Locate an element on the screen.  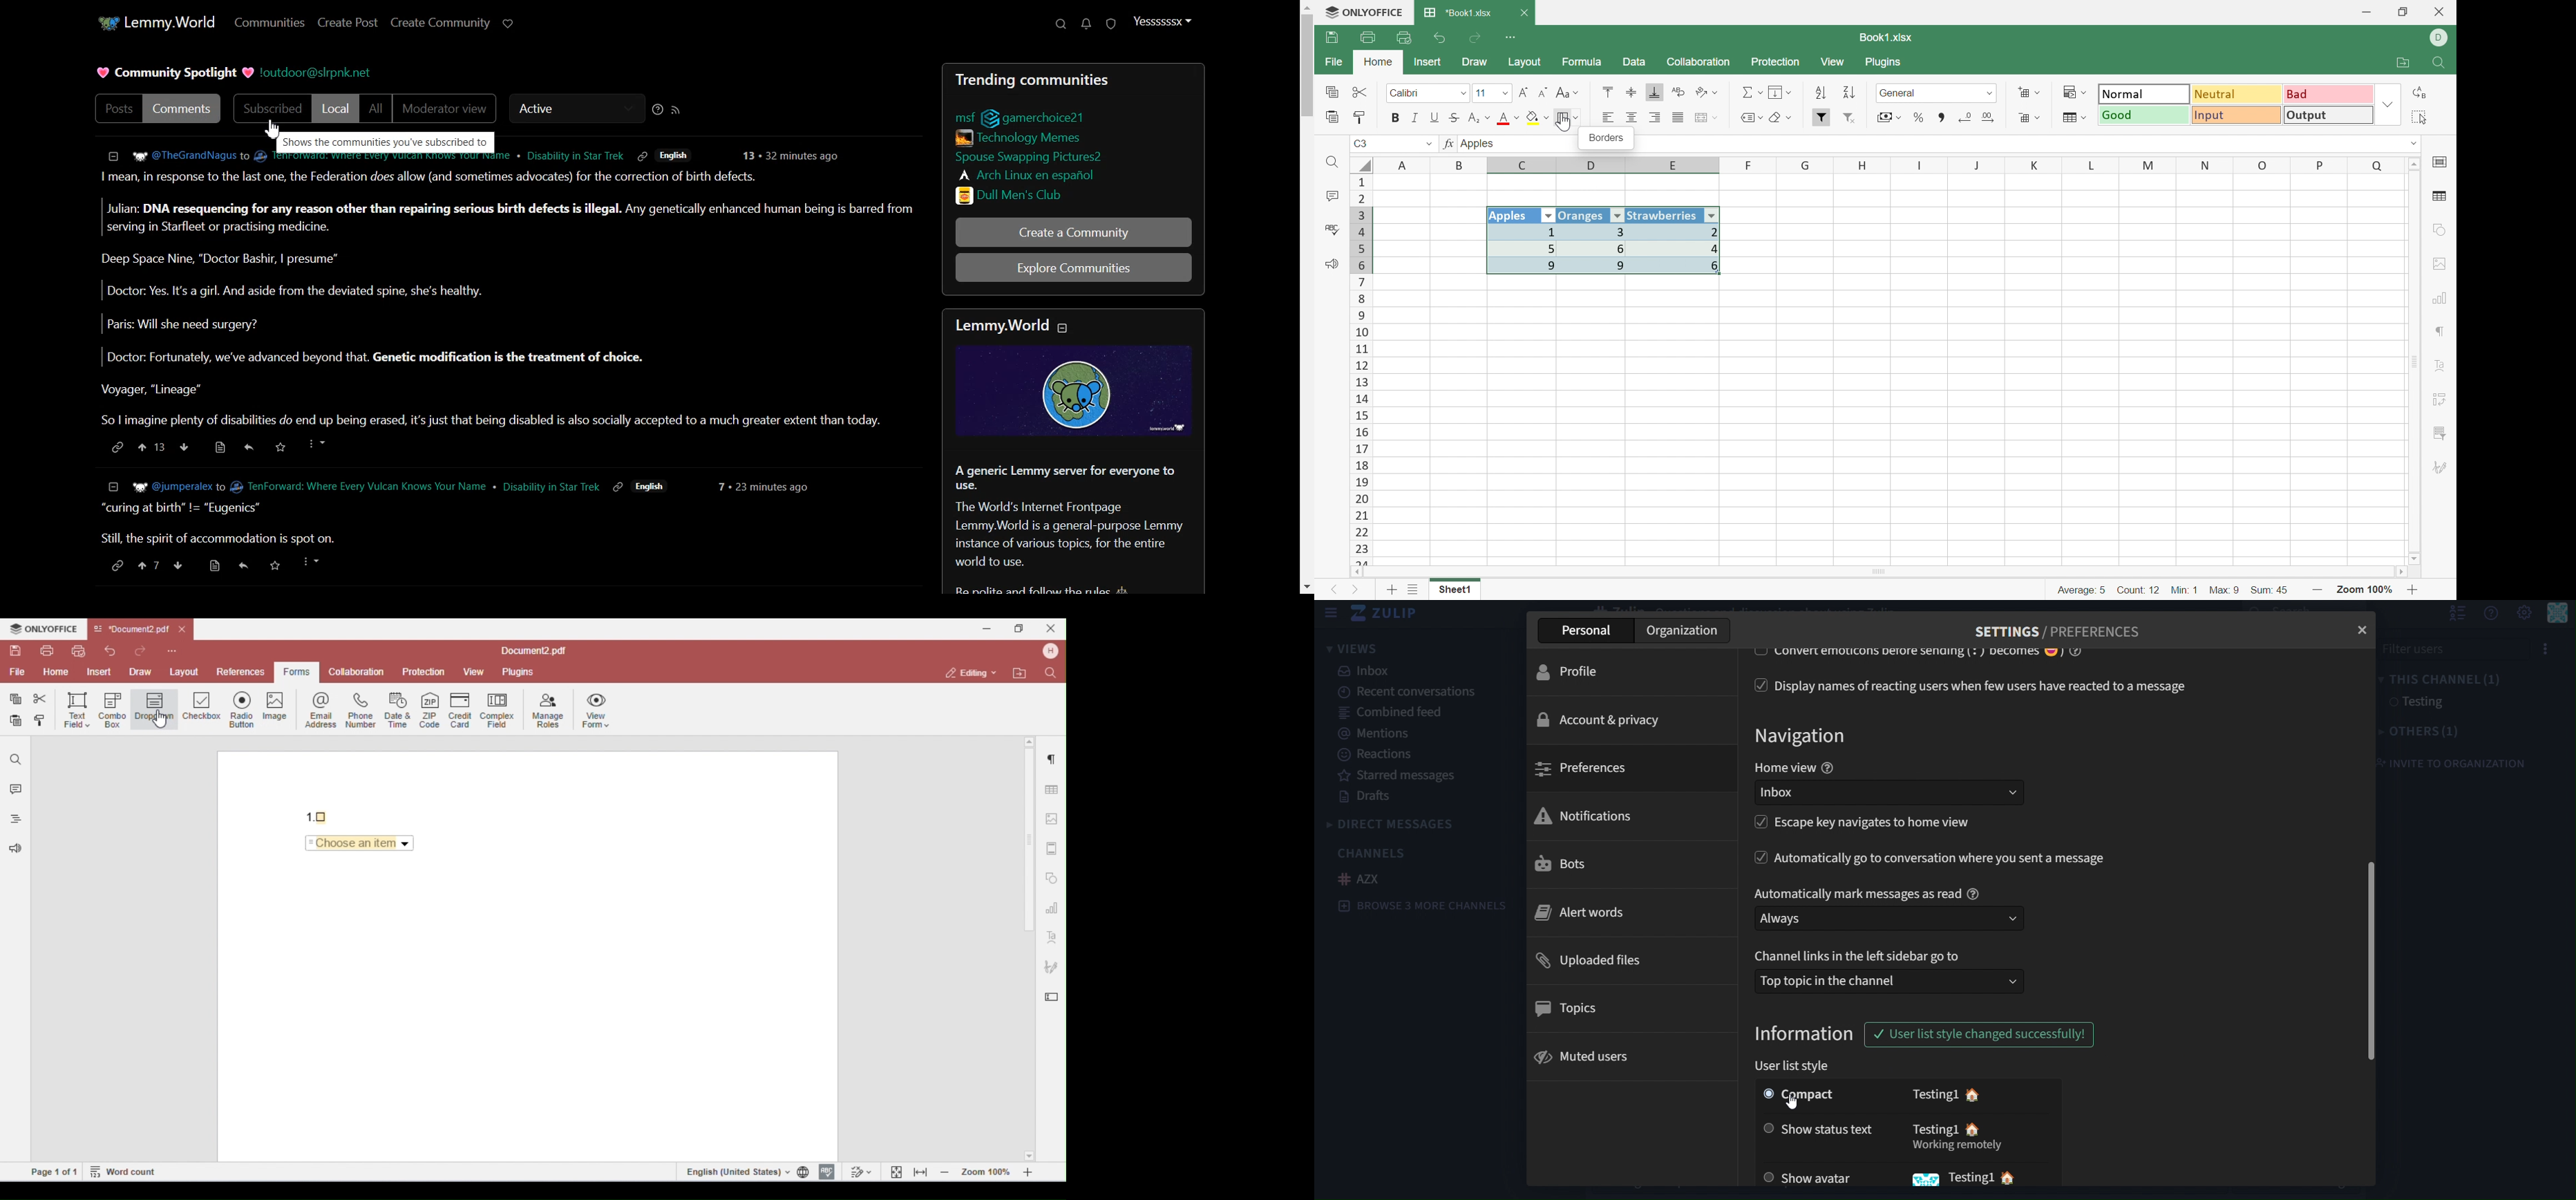
Input is located at coordinates (2240, 117).